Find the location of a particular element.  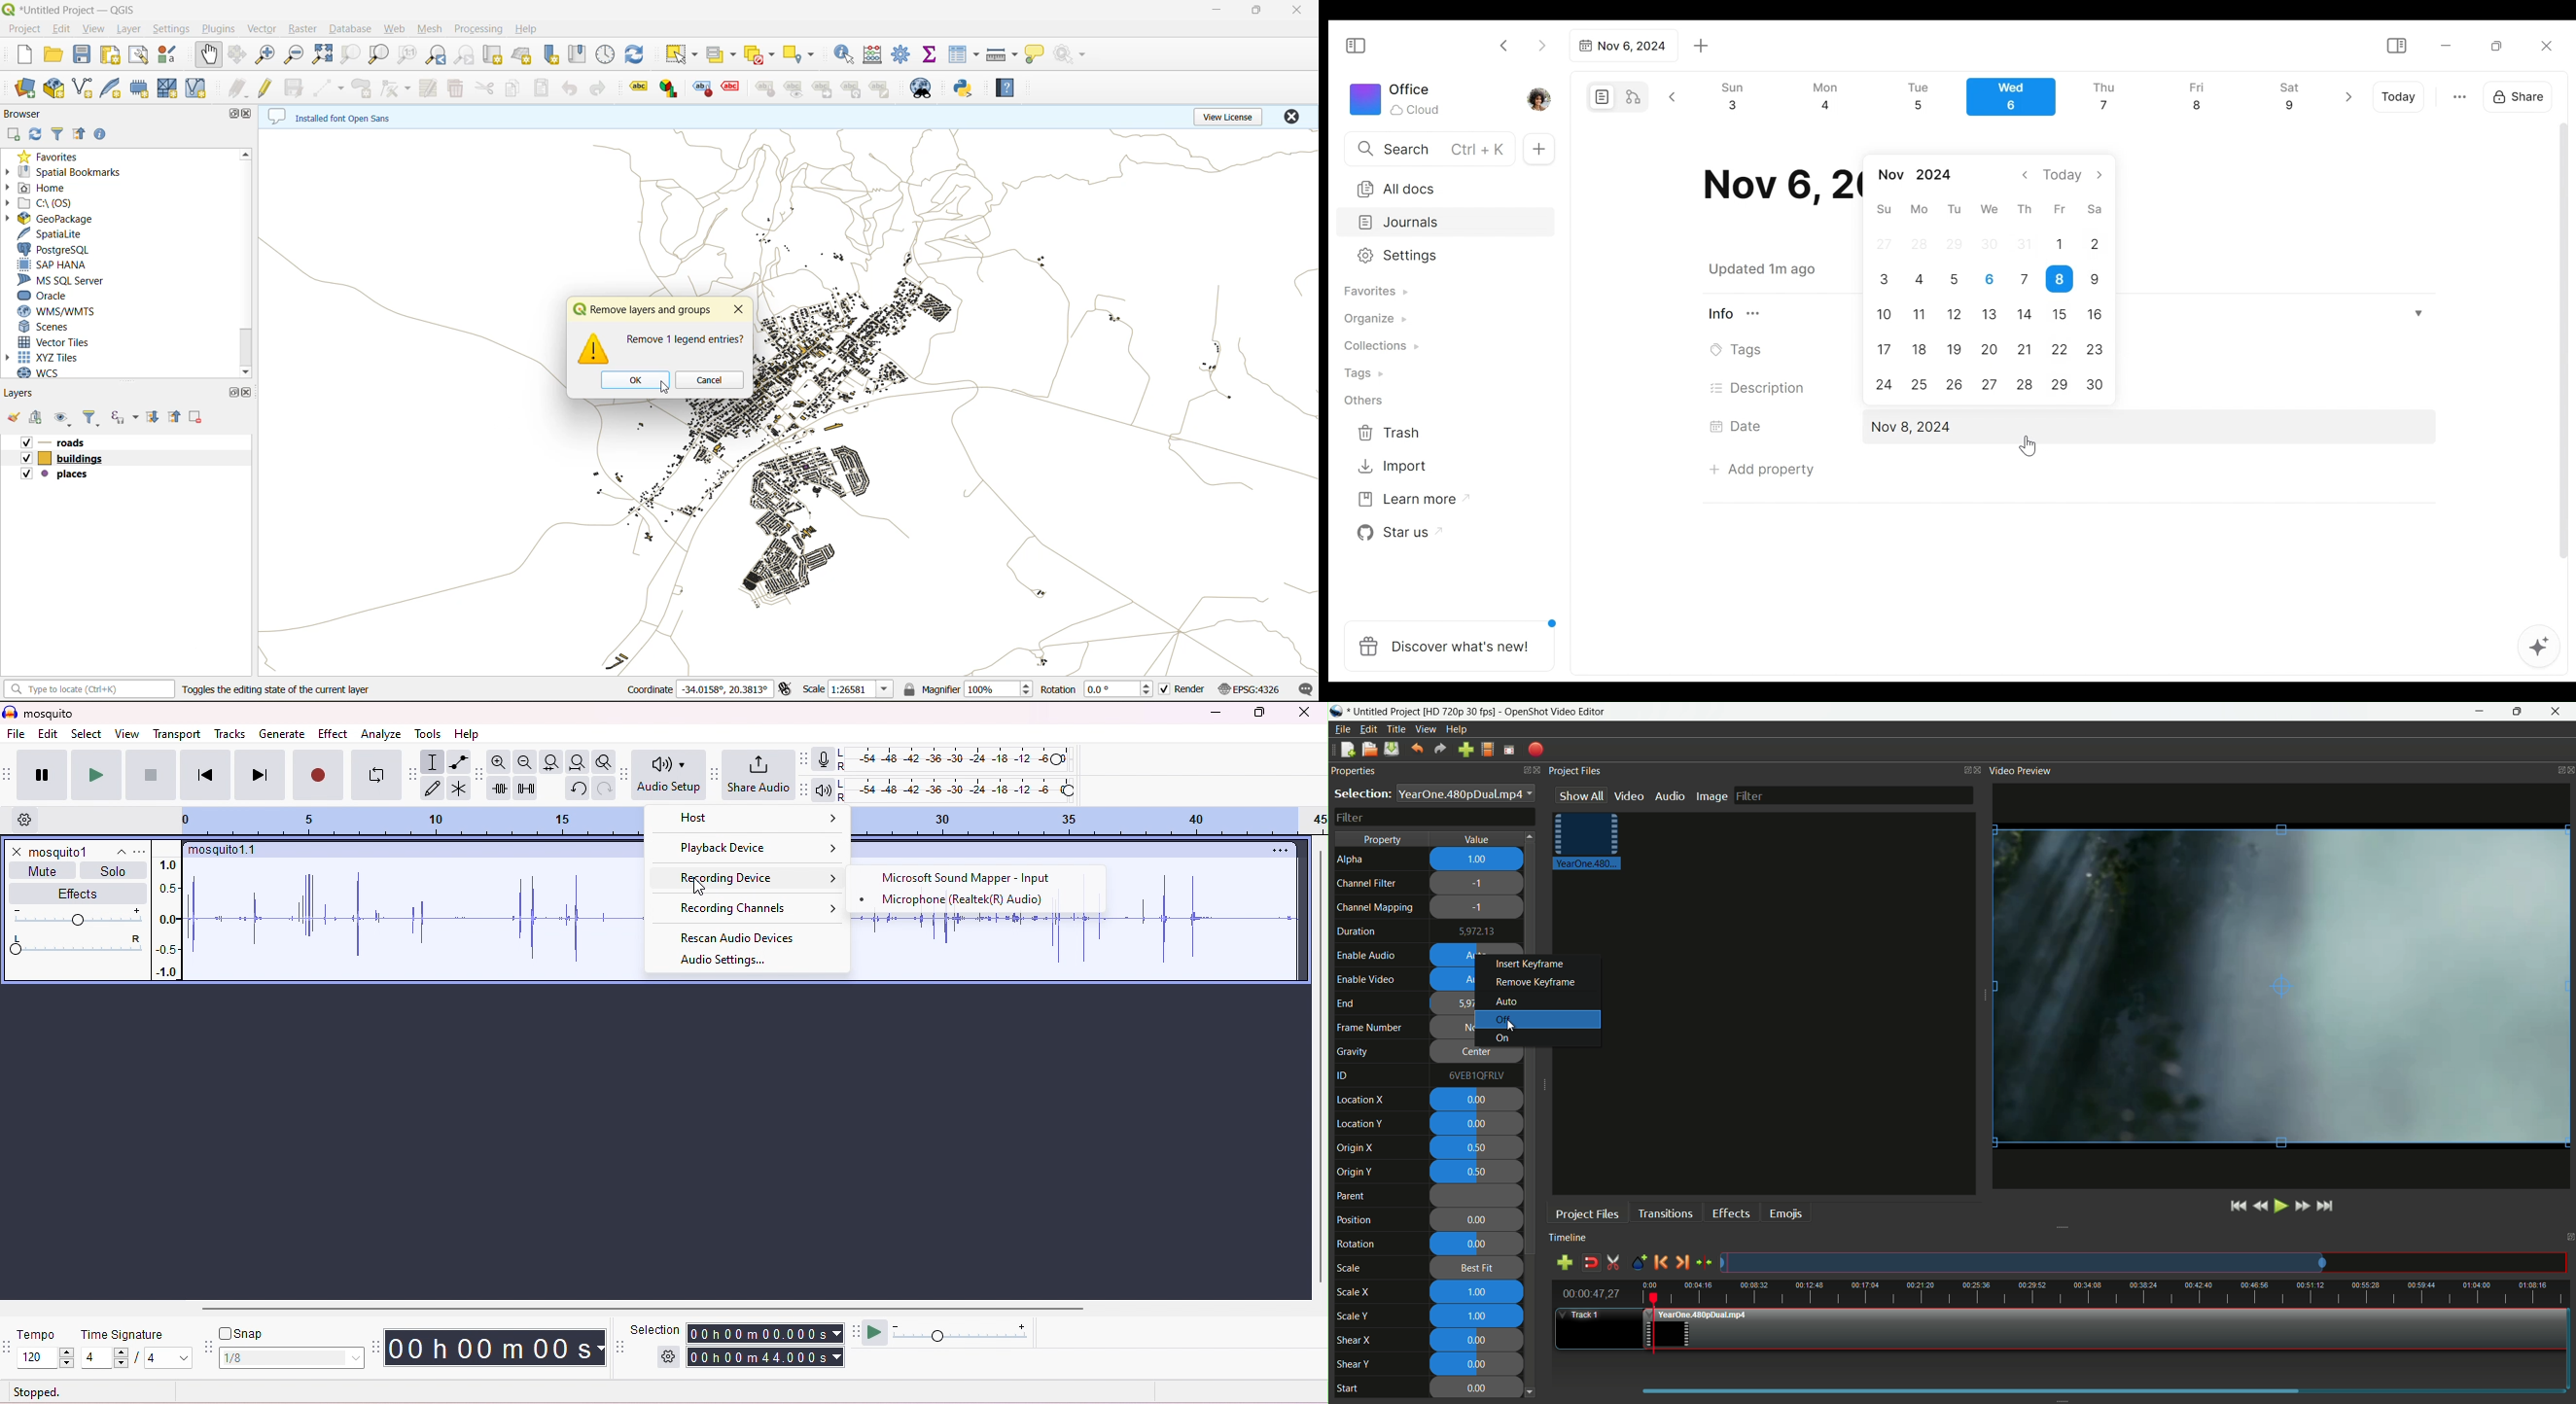

auto is located at coordinates (1506, 1004).